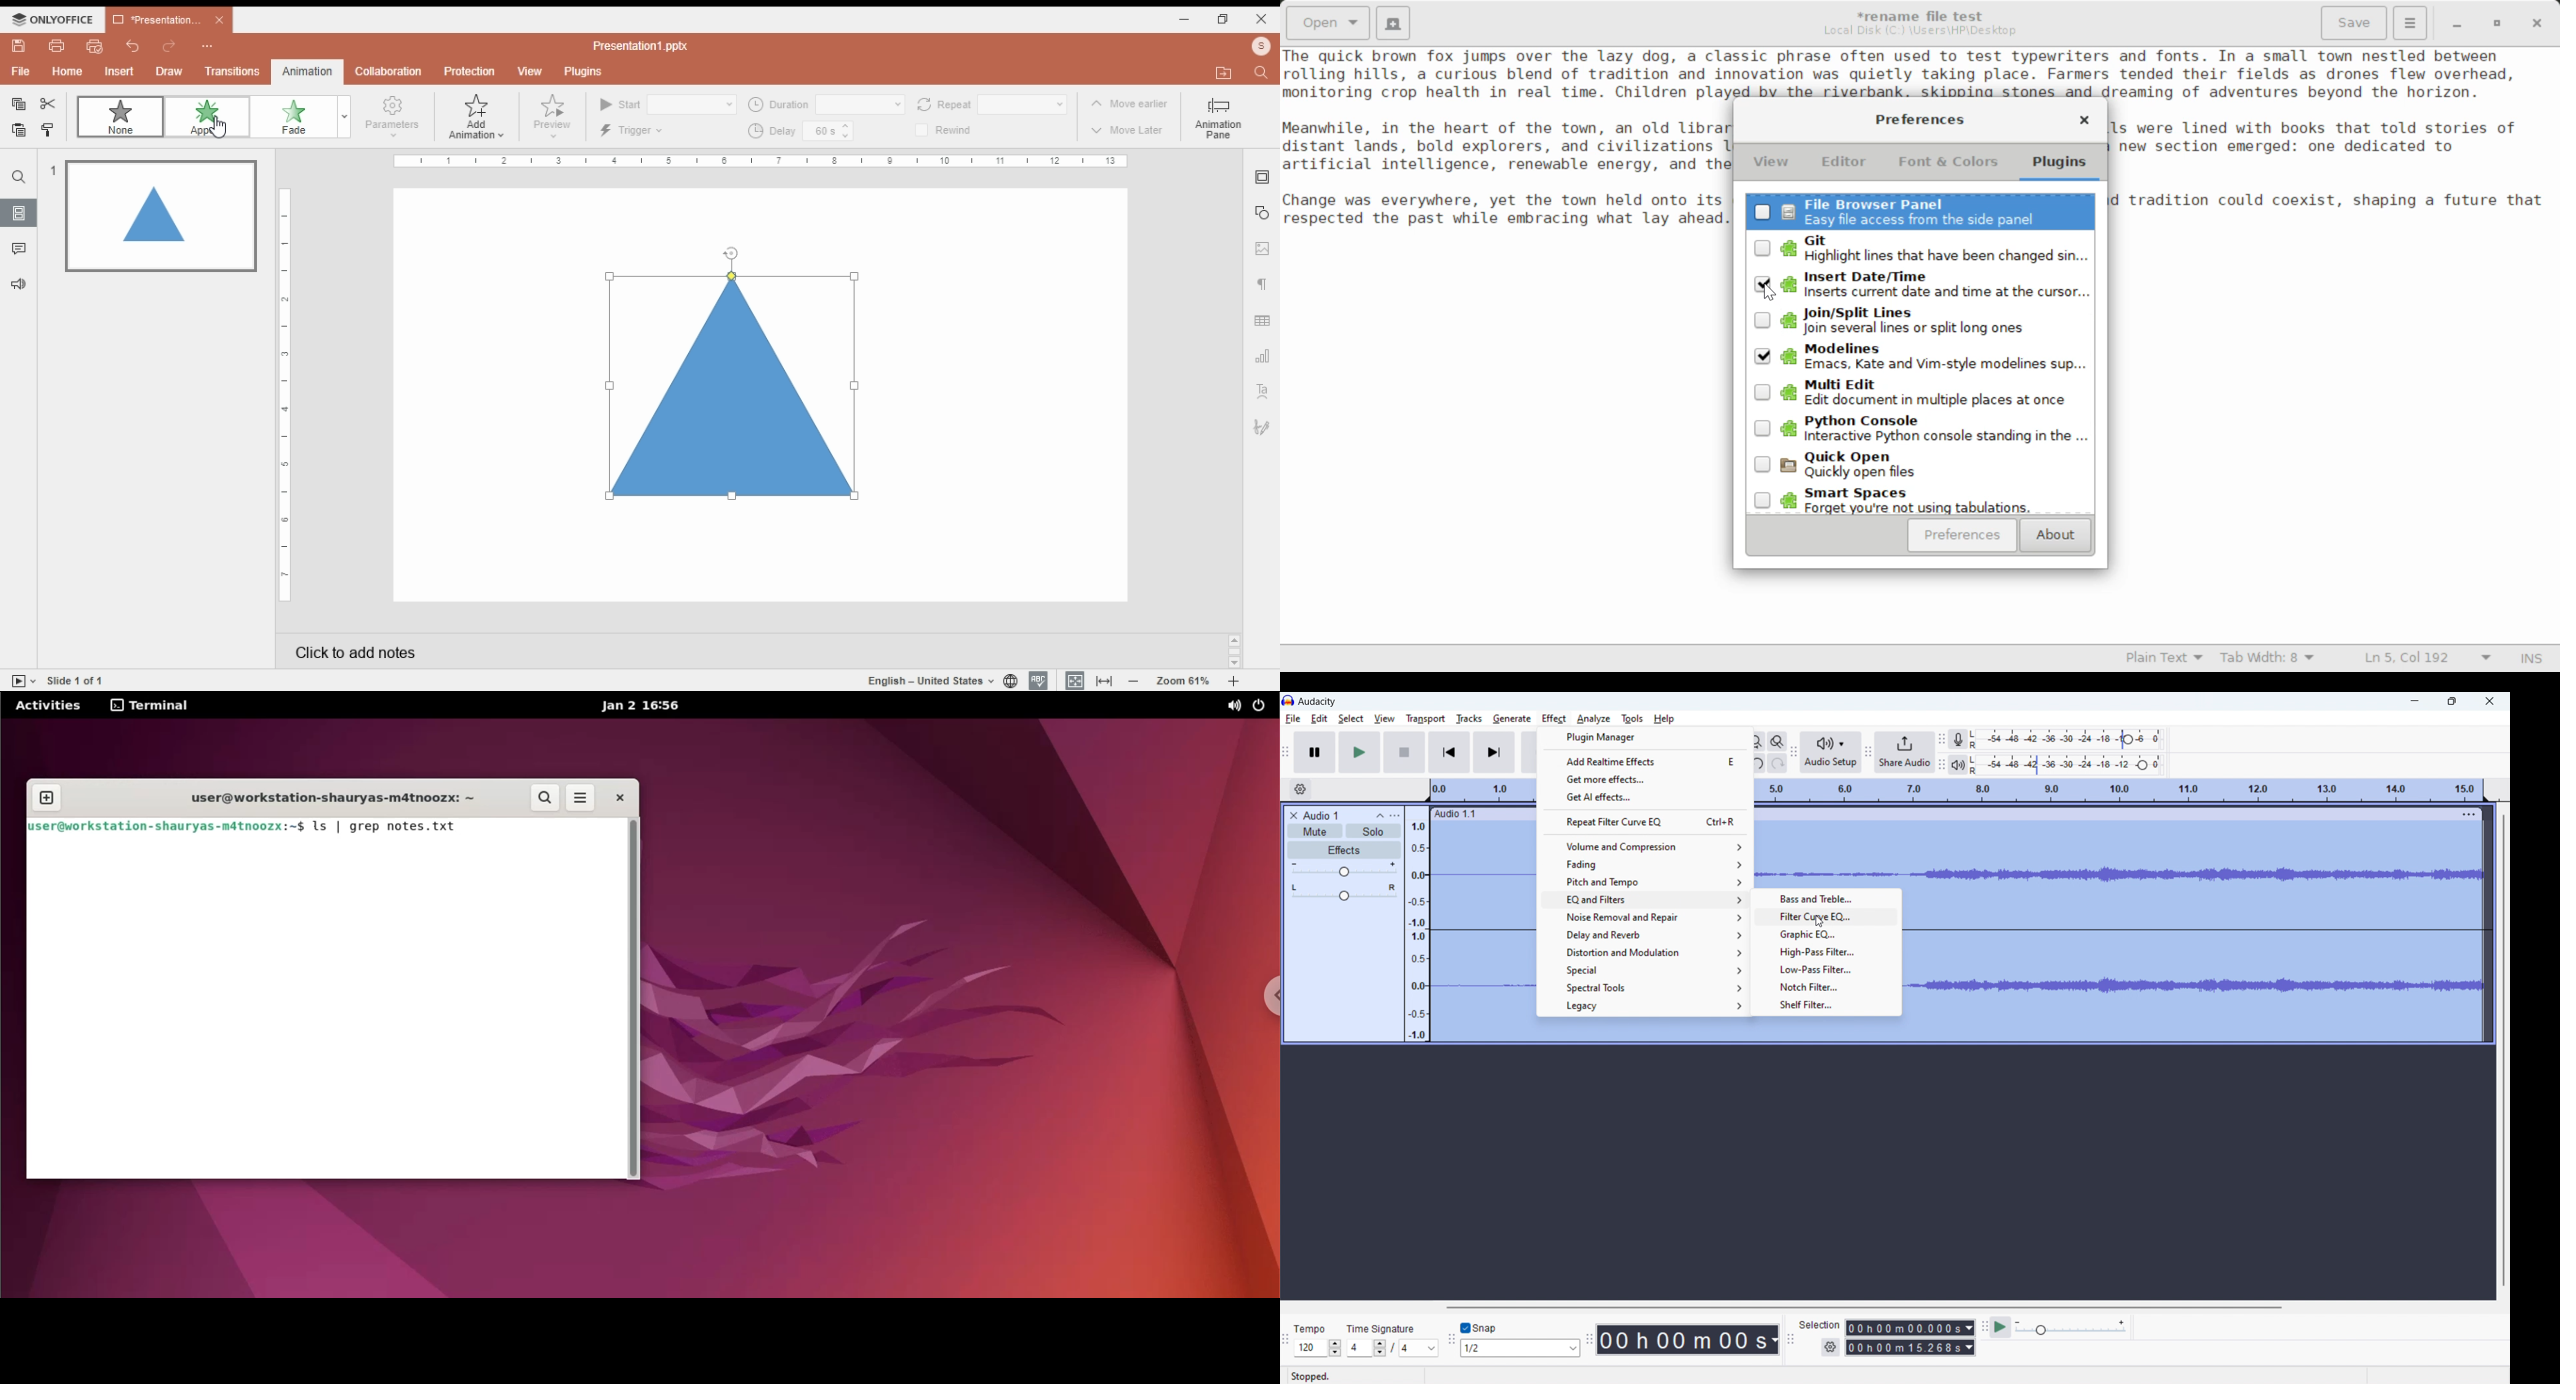 Image resolution: width=2576 pixels, height=1400 pixels. Describe the element at coordinates (1315, 752) in the screenshot. I see `pause` at that location.